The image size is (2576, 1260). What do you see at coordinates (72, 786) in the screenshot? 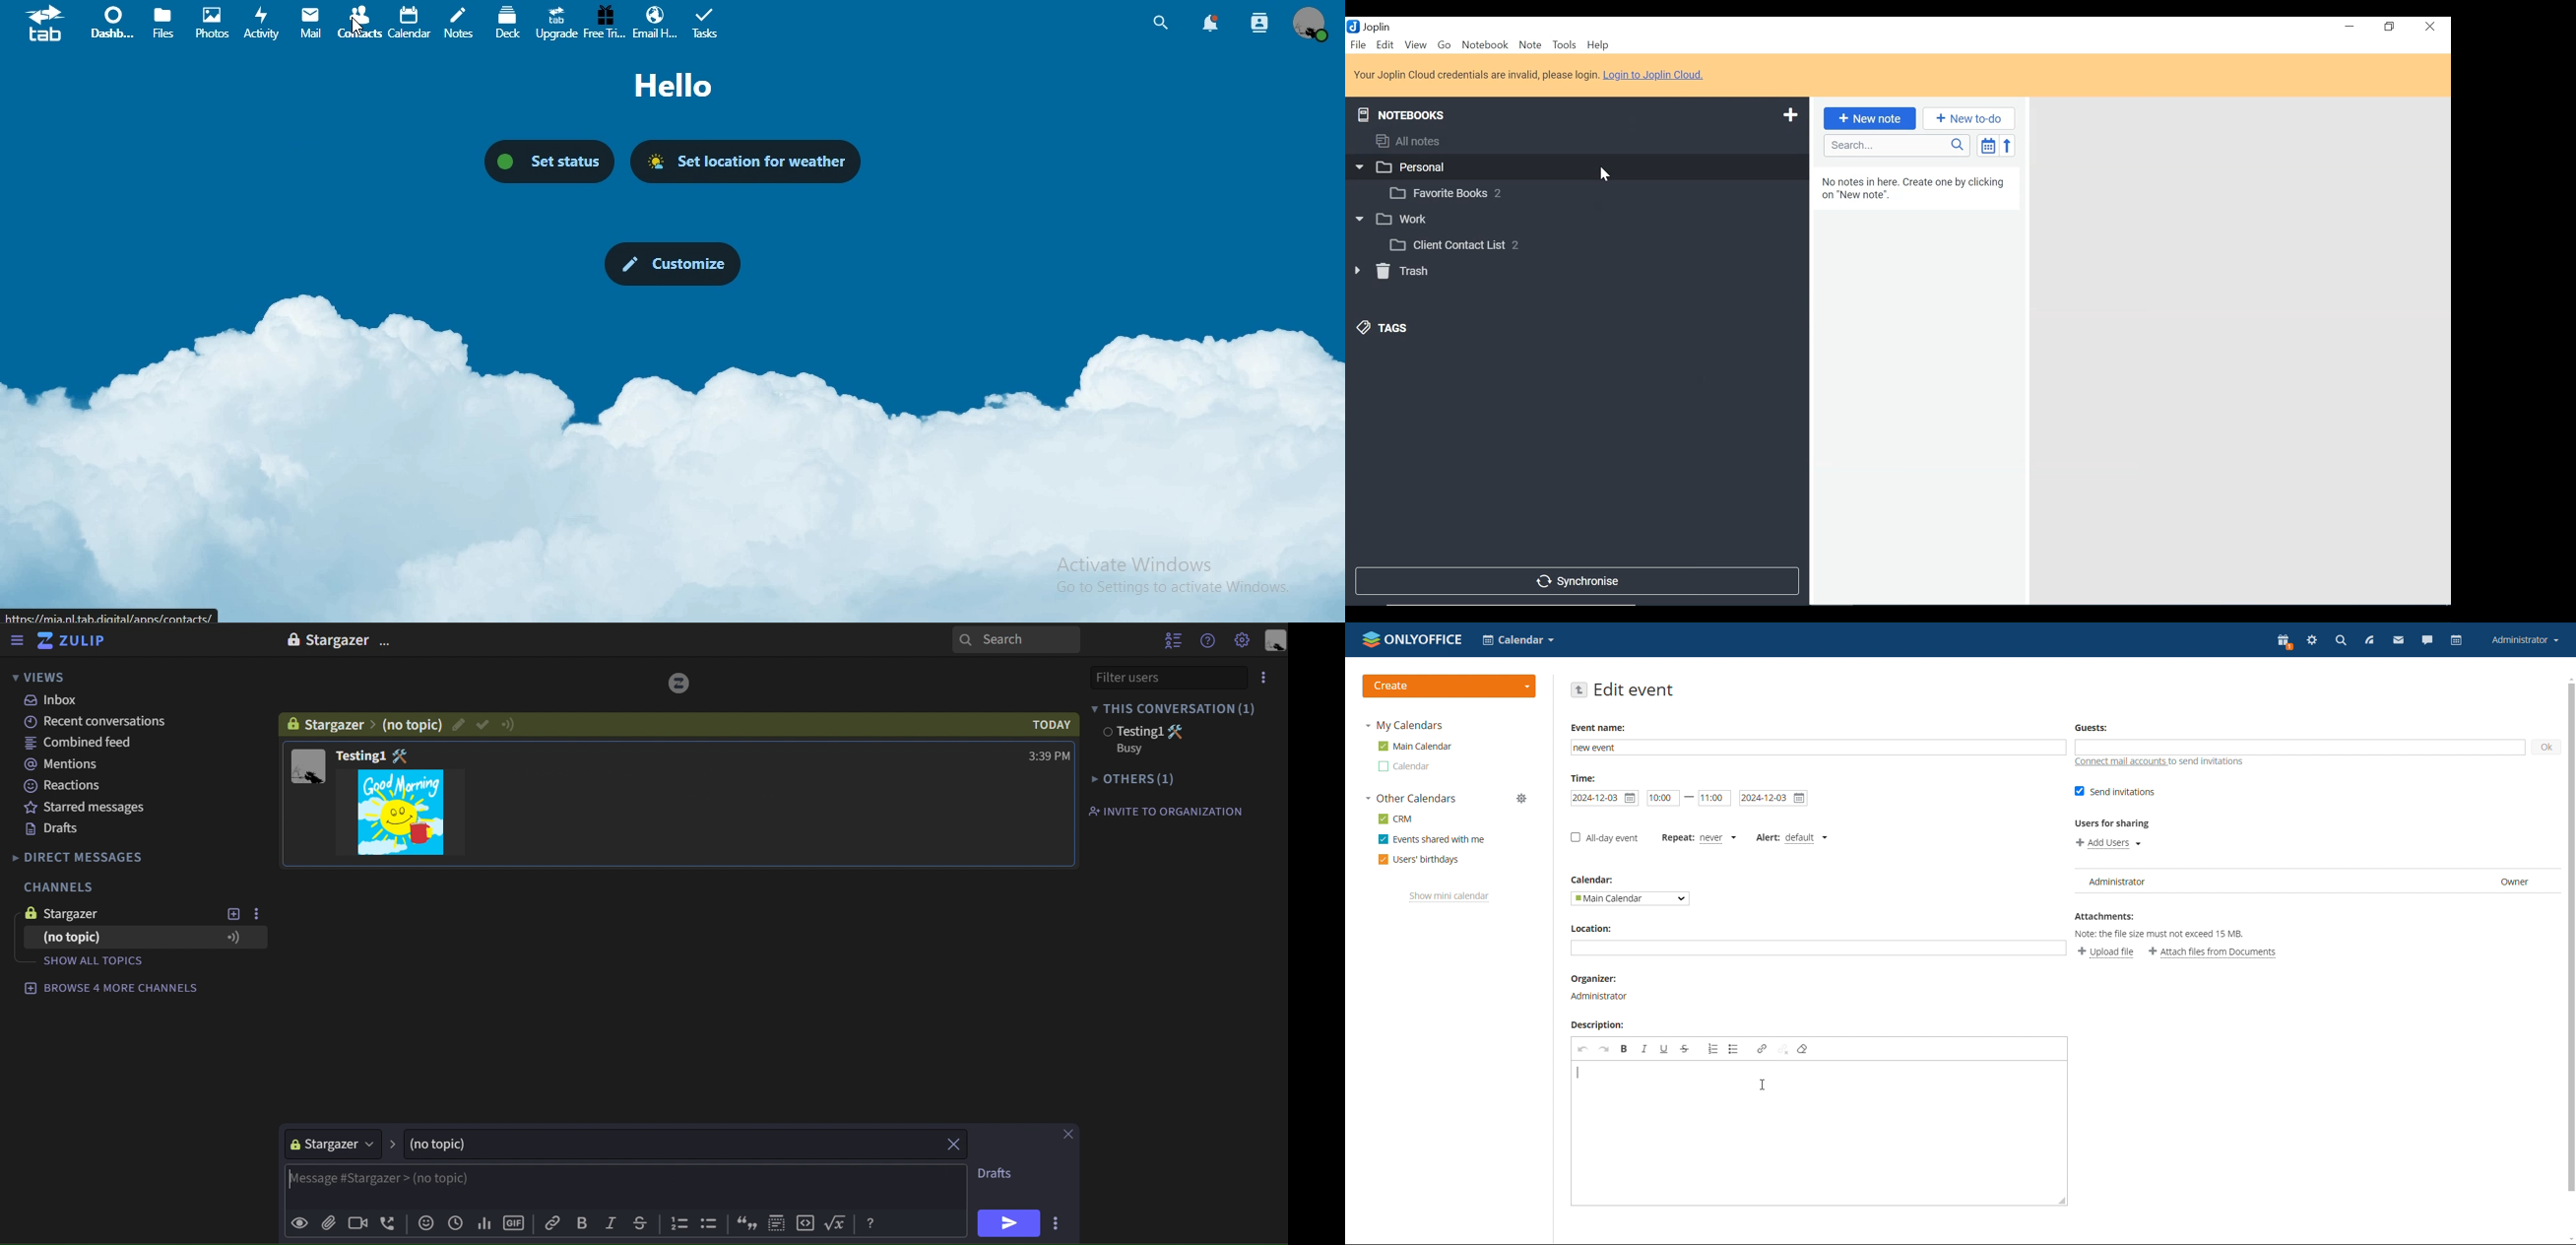
I see `reactions` at bounding box center [72, 786].